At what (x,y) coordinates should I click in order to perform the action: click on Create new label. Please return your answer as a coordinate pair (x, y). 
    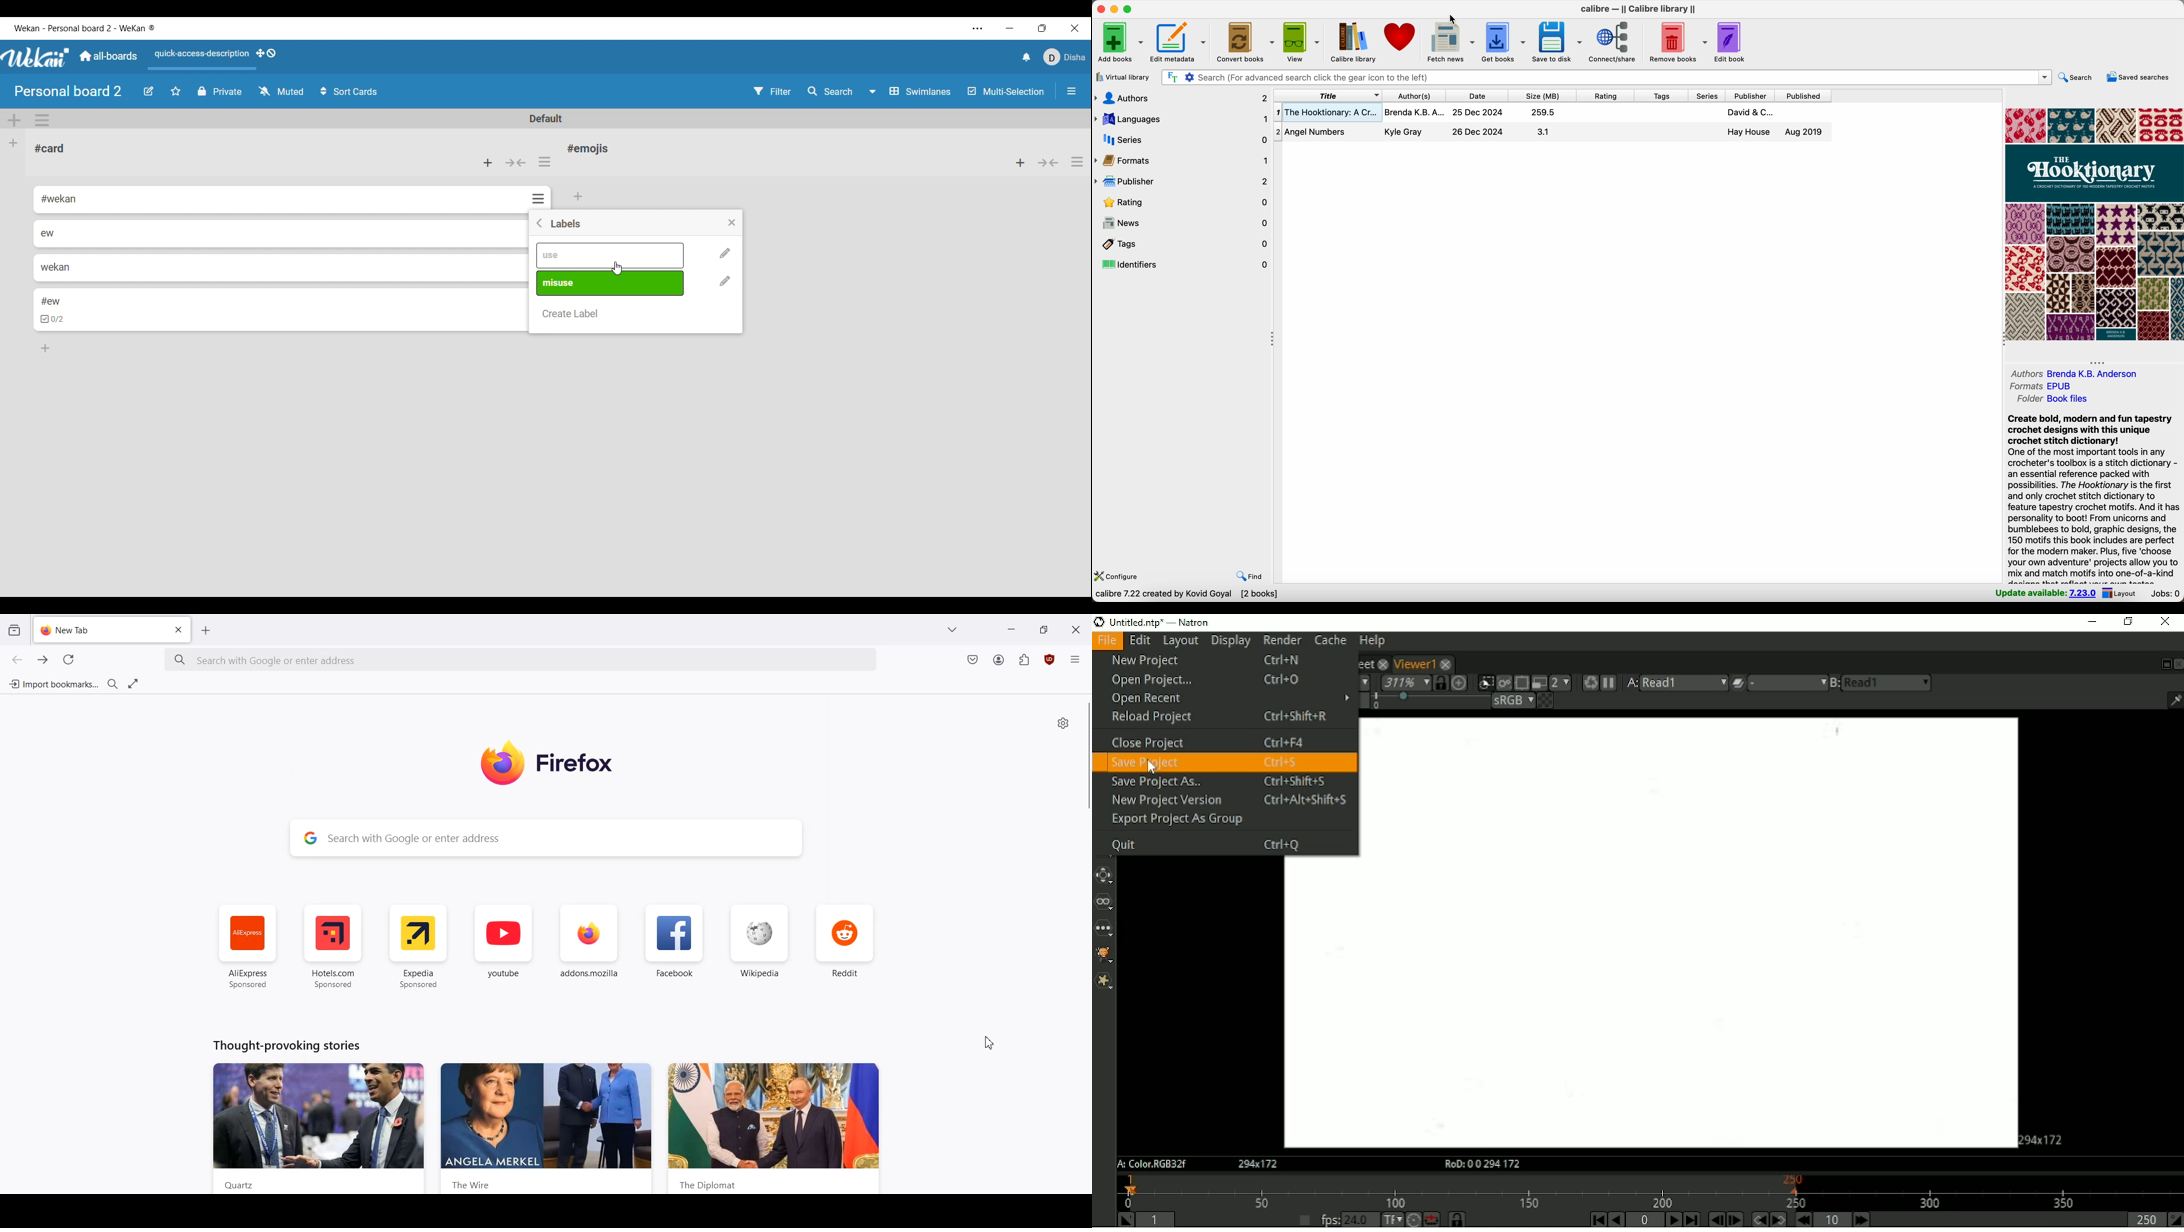
    Looking at the image, I should click on (571, 314).